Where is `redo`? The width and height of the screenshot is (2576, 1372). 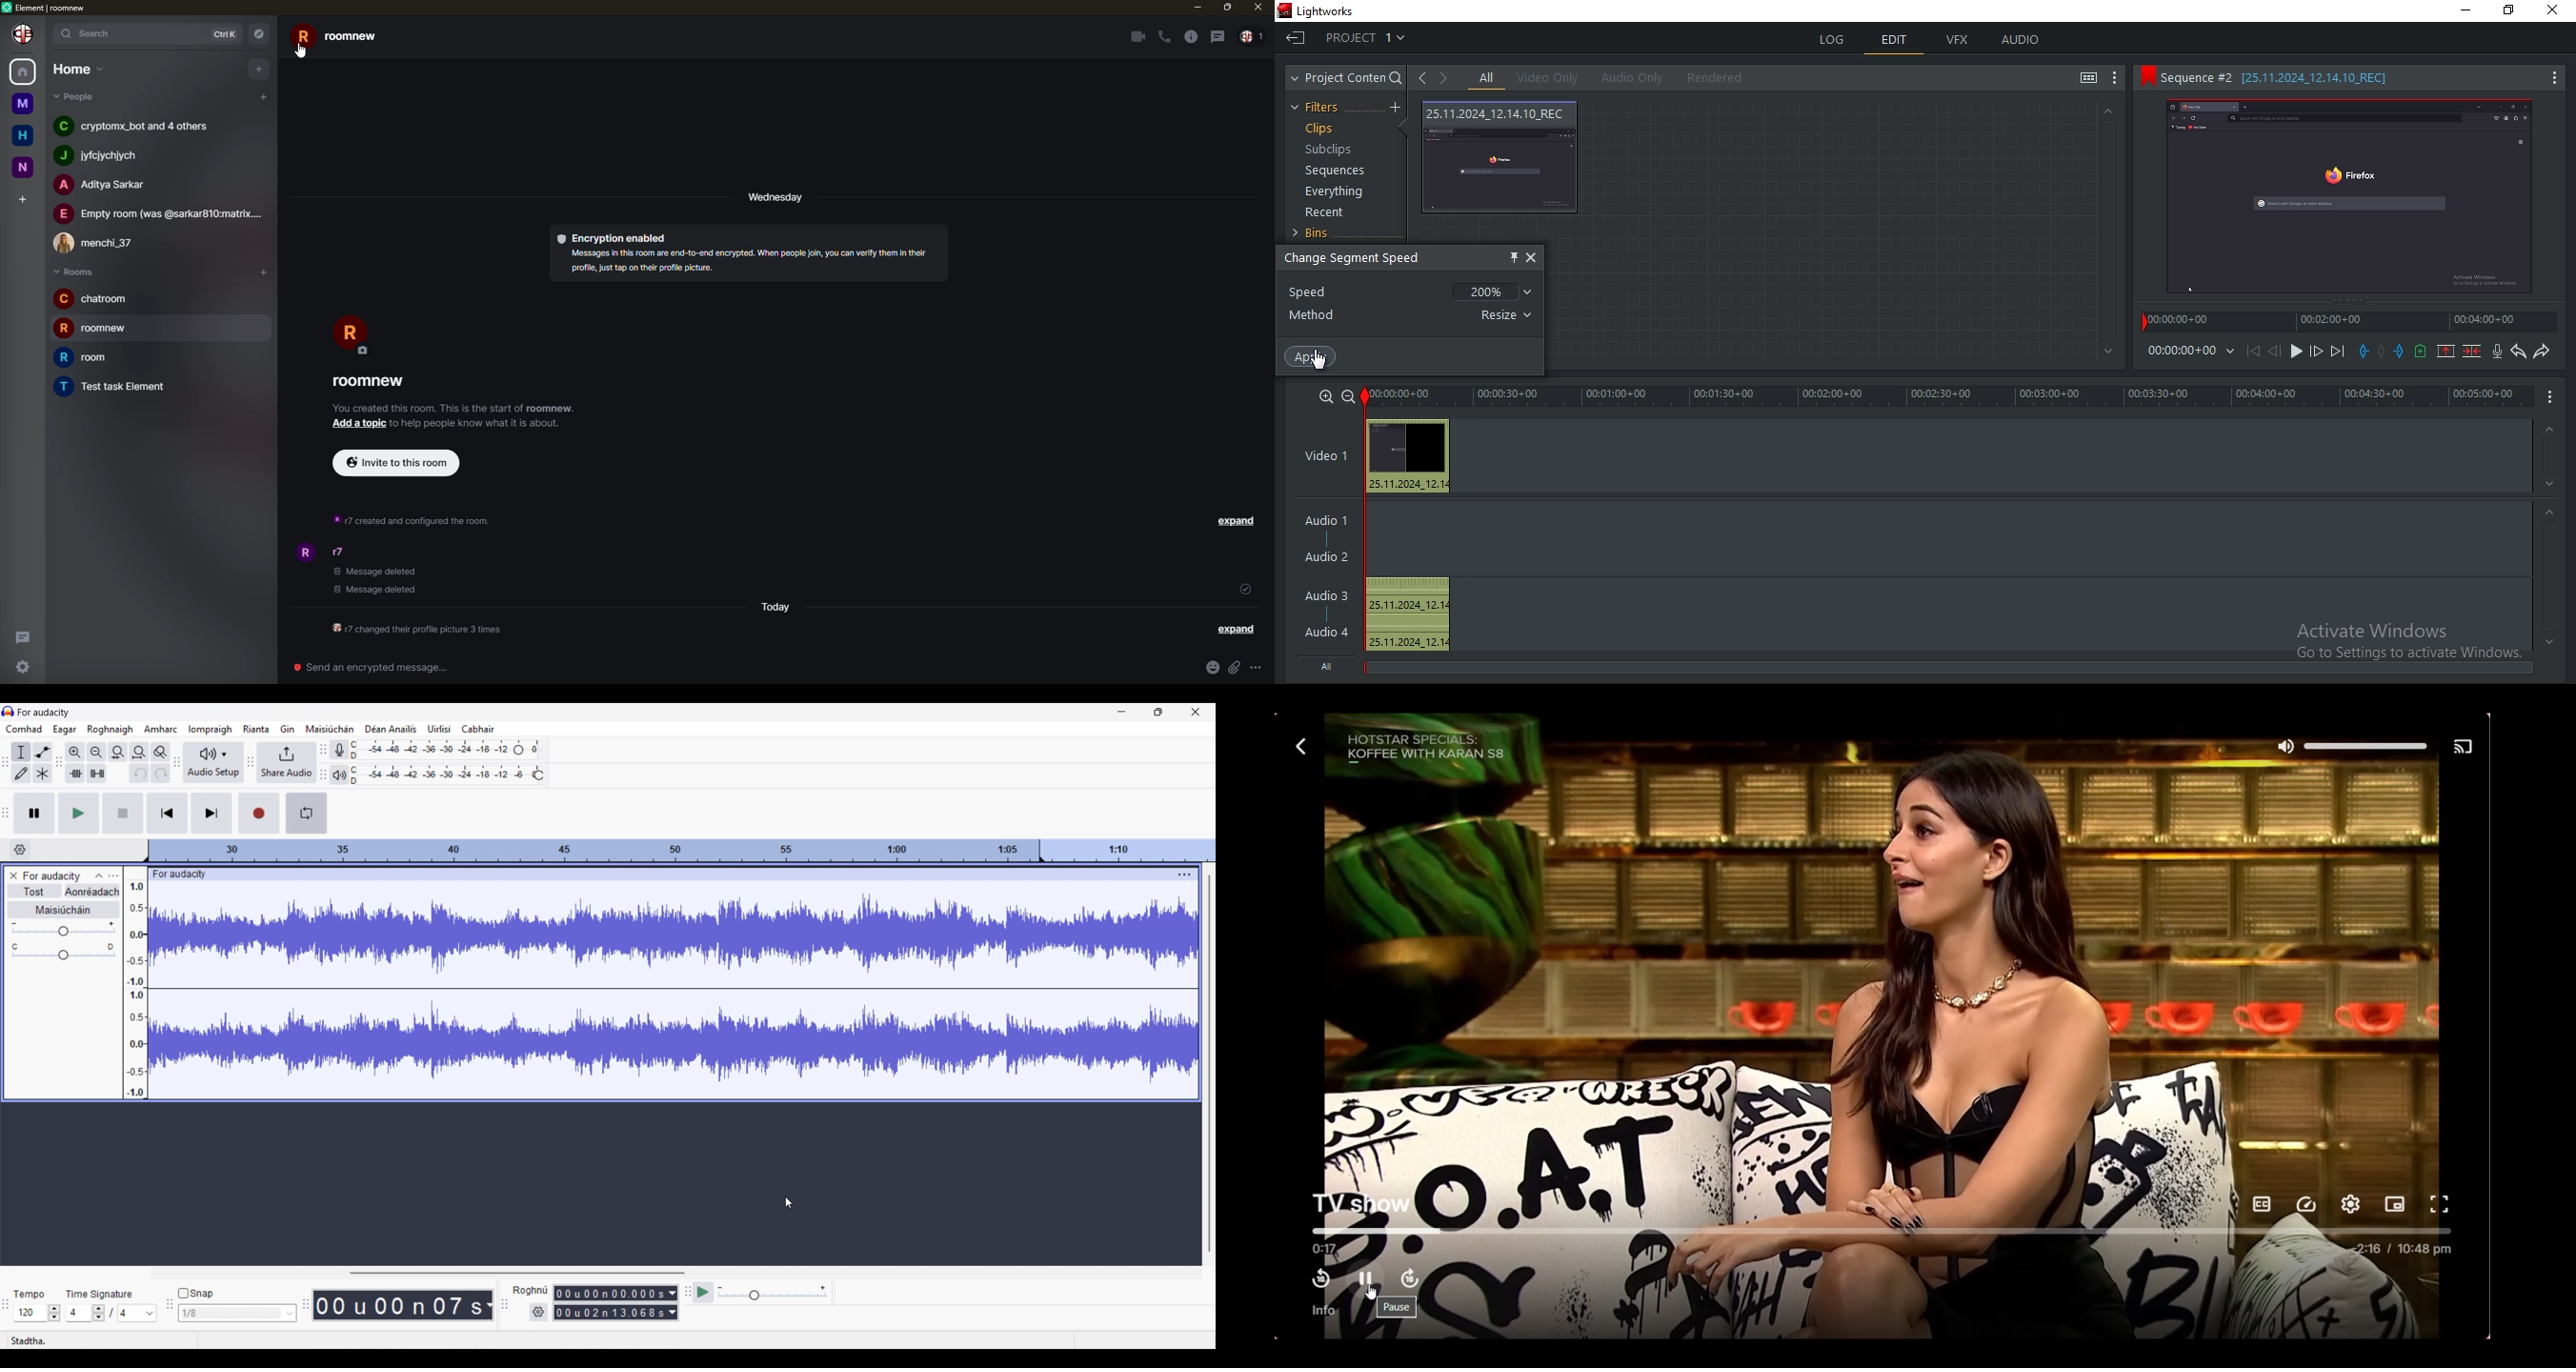 redo is located at coordinates (2542, 352).